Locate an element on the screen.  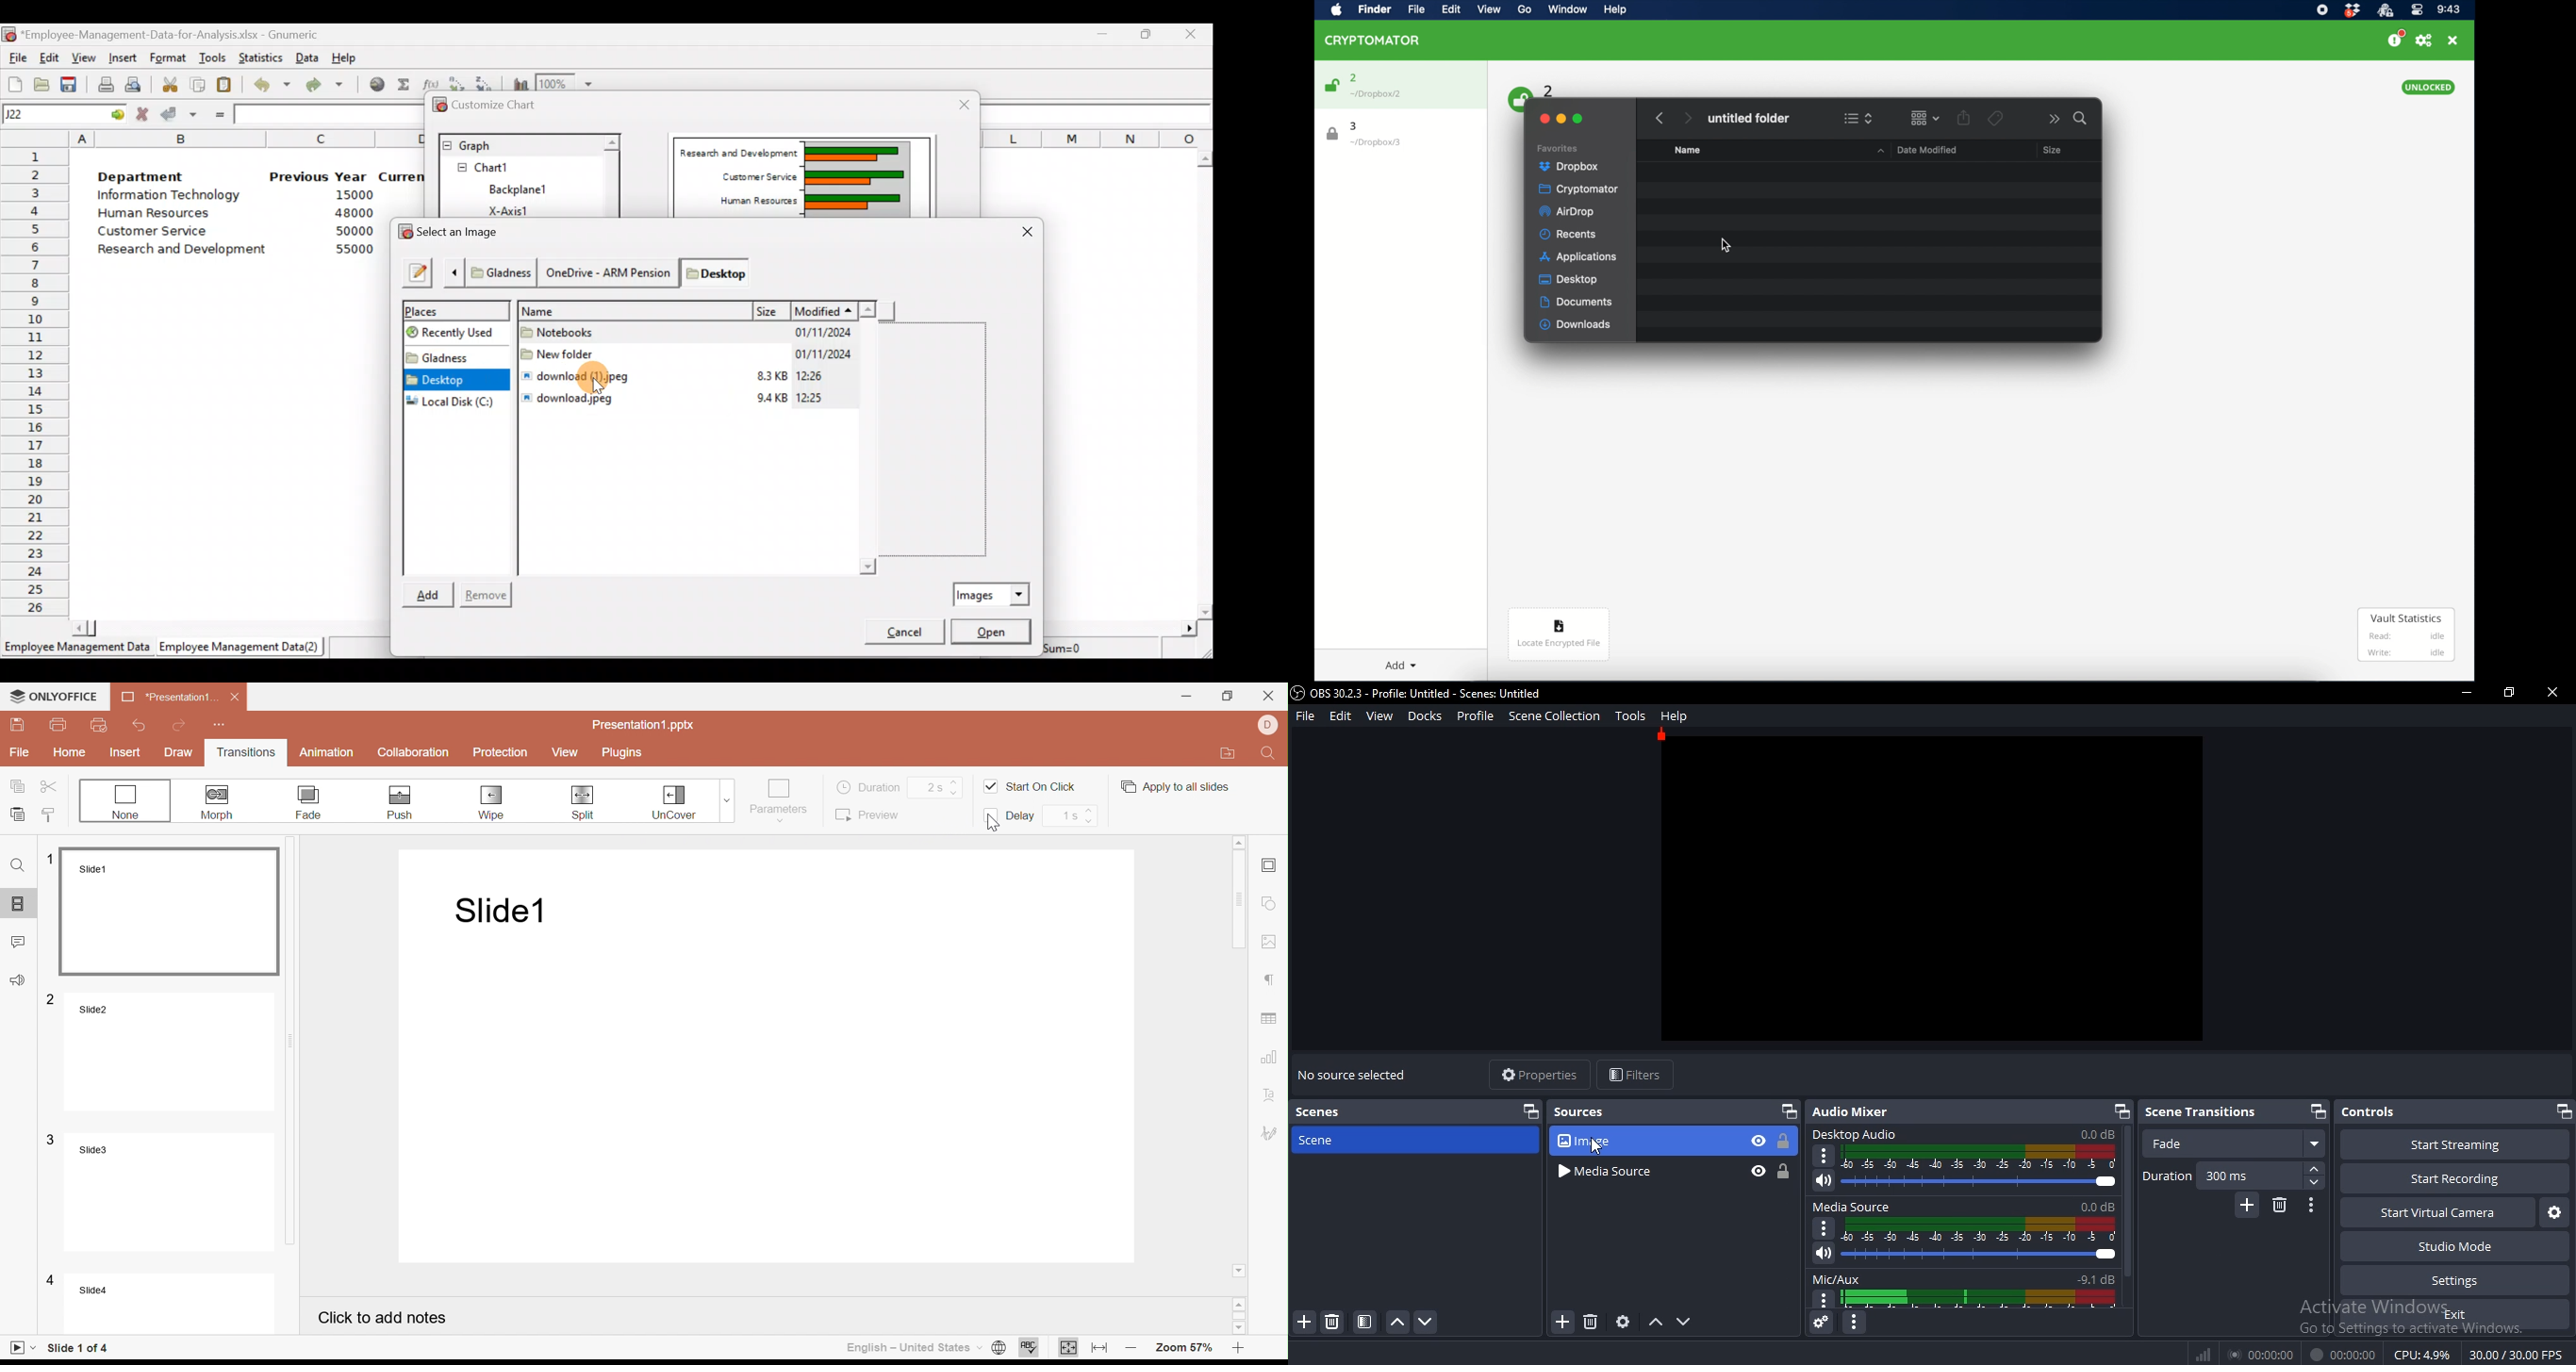
Paste is located at coordinates (19, 813).